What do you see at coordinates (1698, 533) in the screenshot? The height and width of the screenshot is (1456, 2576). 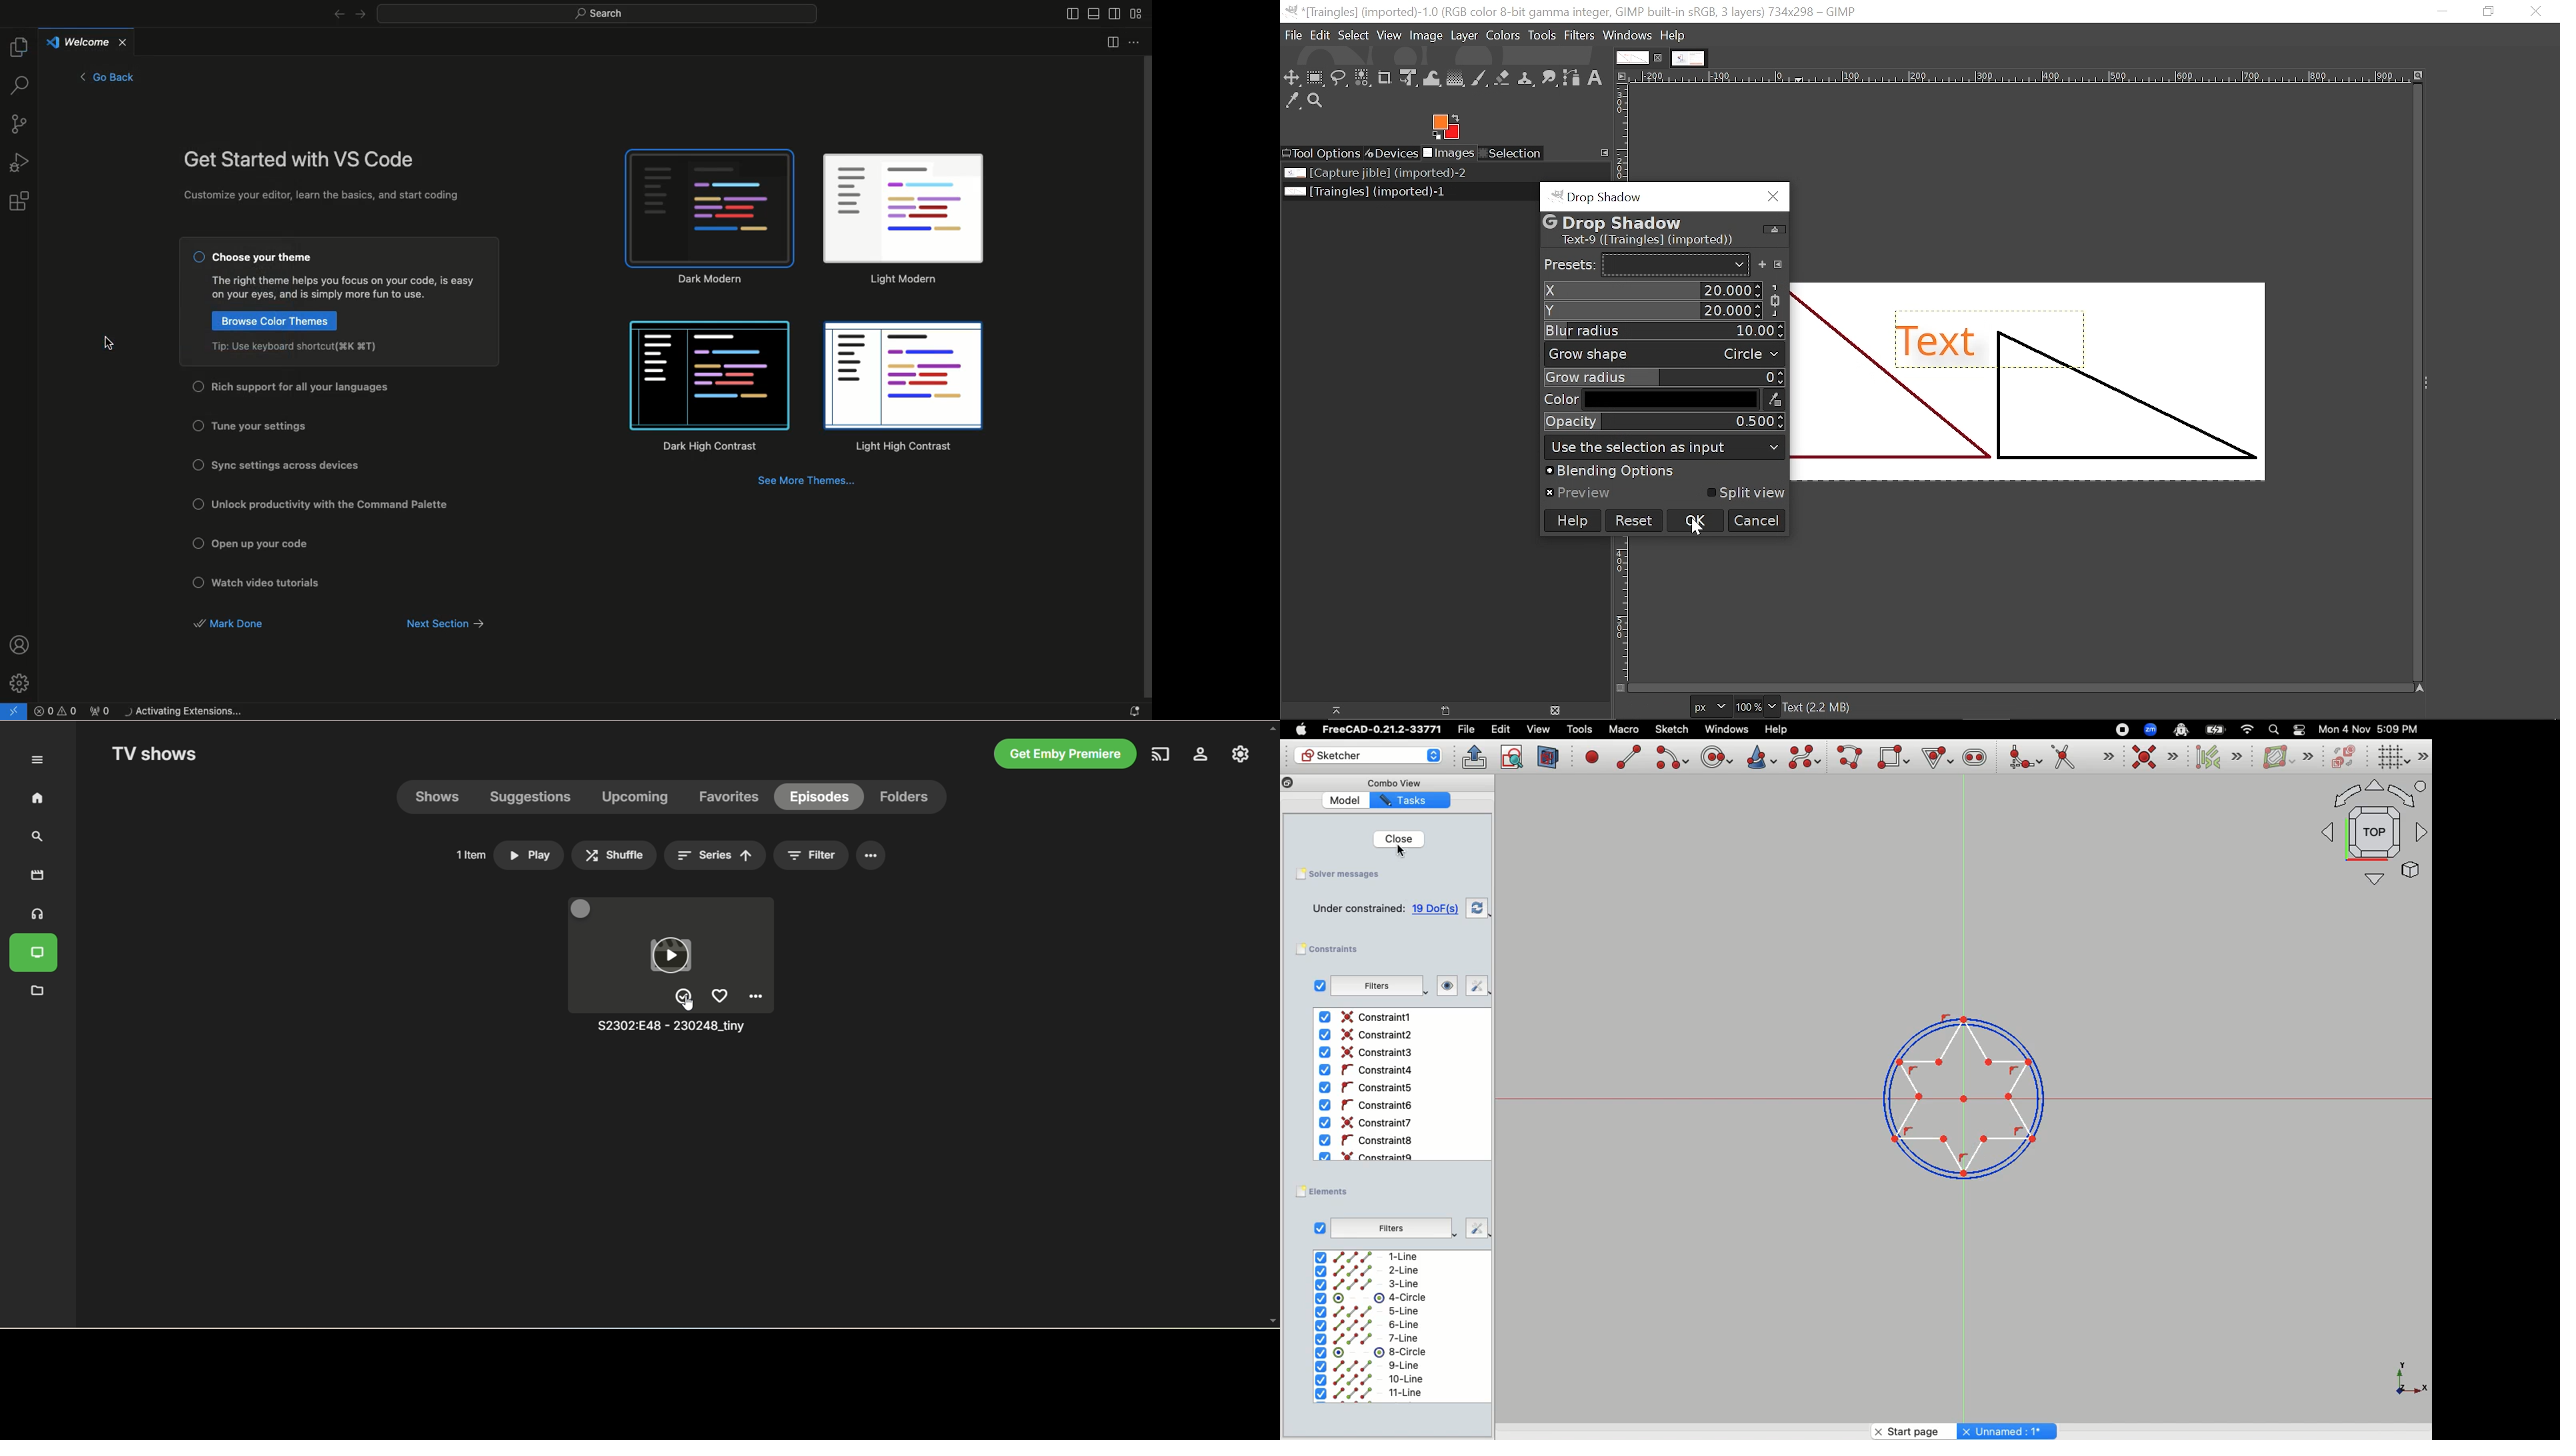 I see `cursor` at bounding box center [1698, 533].